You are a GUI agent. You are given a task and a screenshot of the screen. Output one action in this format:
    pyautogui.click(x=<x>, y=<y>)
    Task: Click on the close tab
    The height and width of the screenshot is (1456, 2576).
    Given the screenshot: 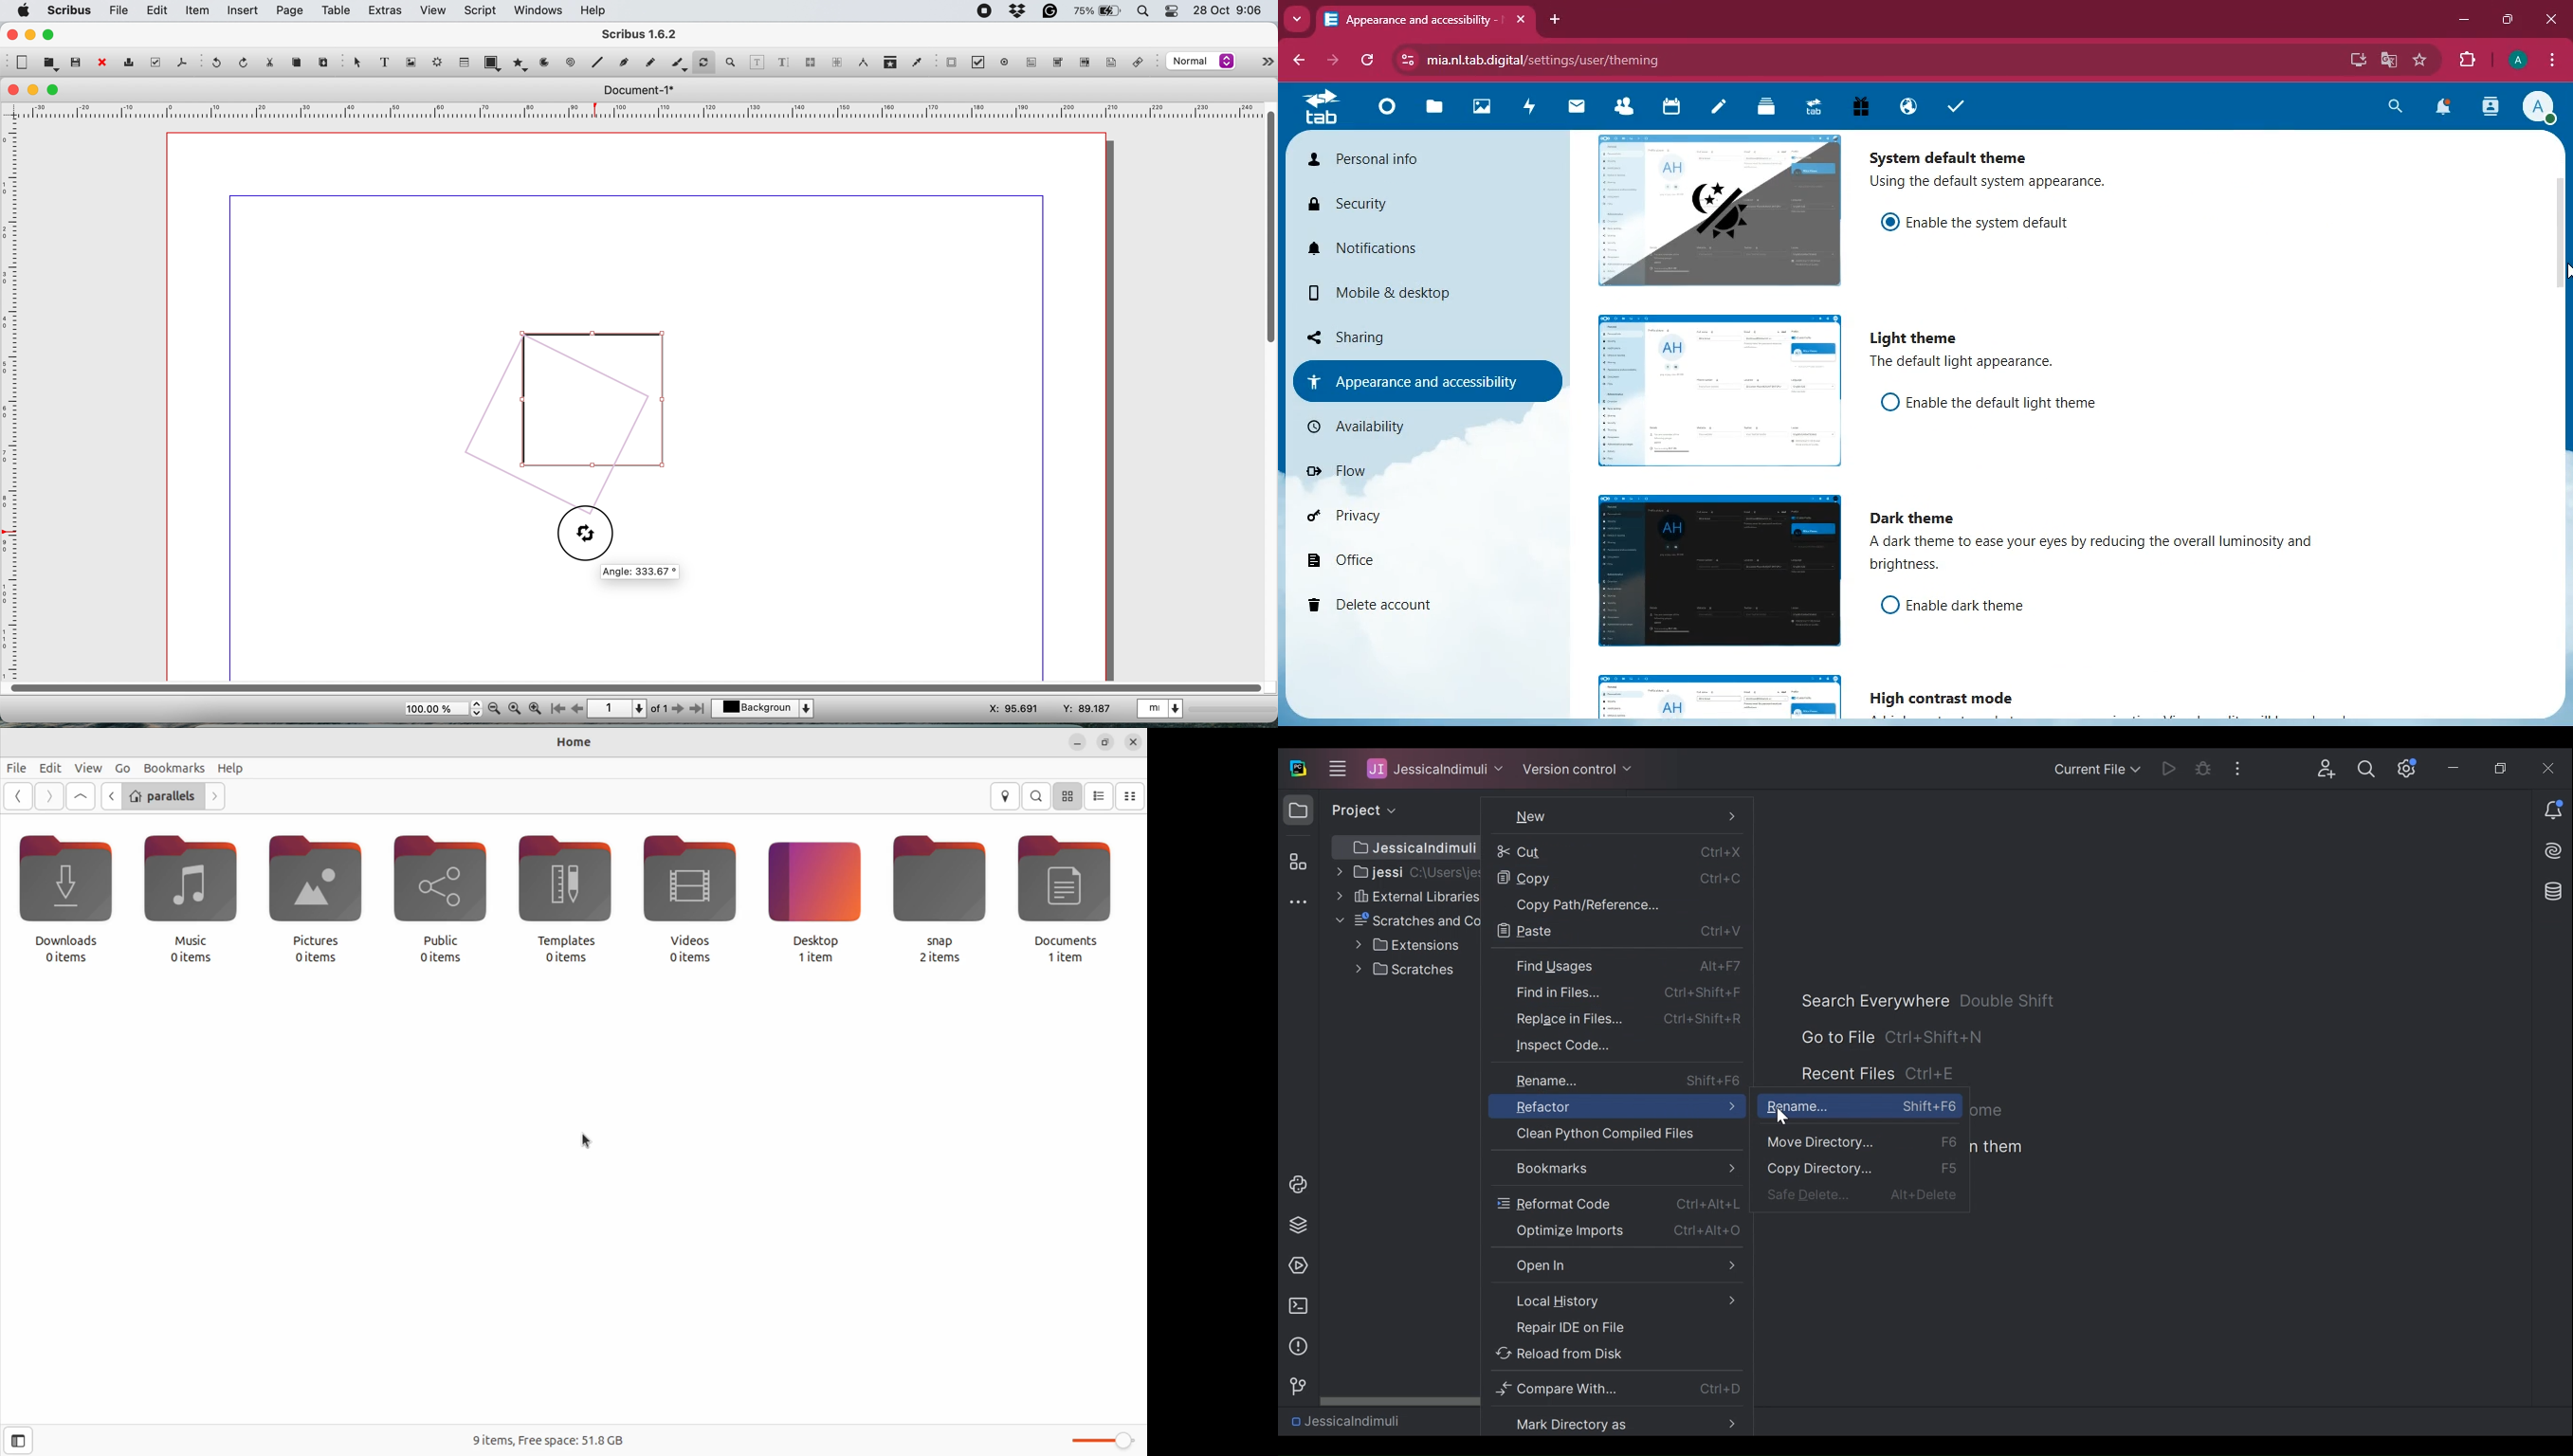 What is the action you would take?
    pyautogui.click(x=1521, y=20)
    